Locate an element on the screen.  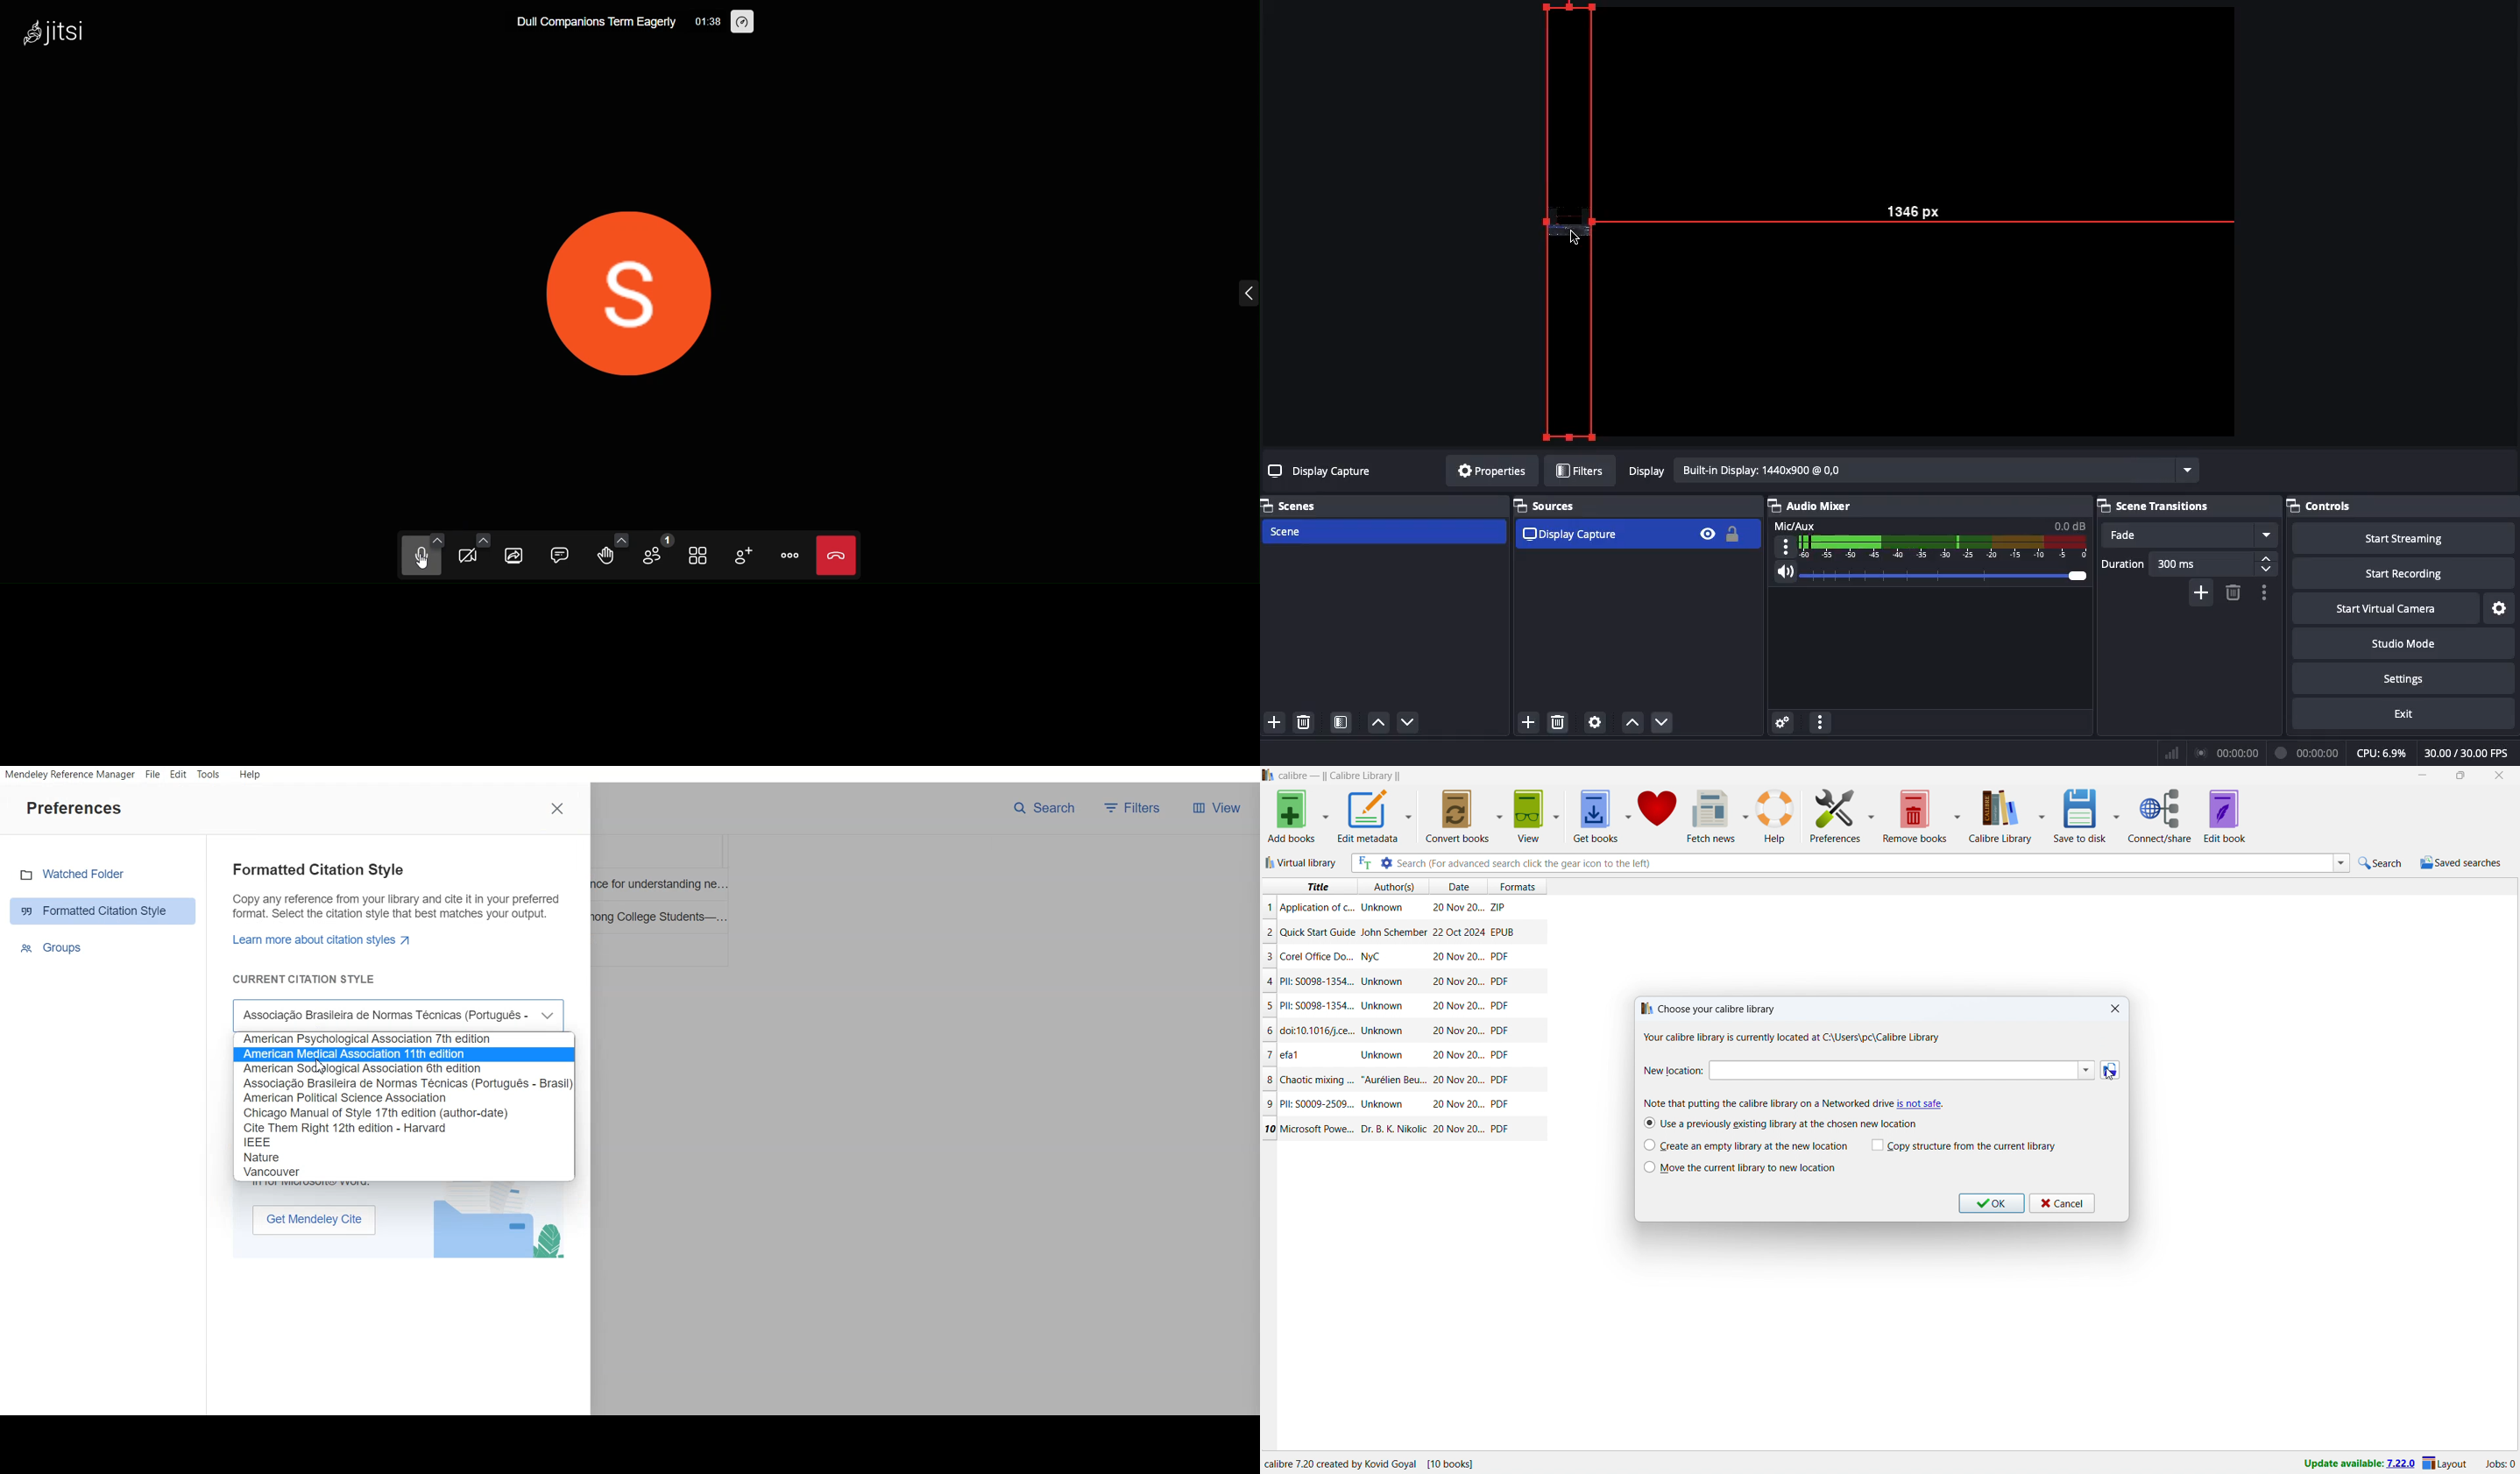
Down is located at coordinates (1666, 724).